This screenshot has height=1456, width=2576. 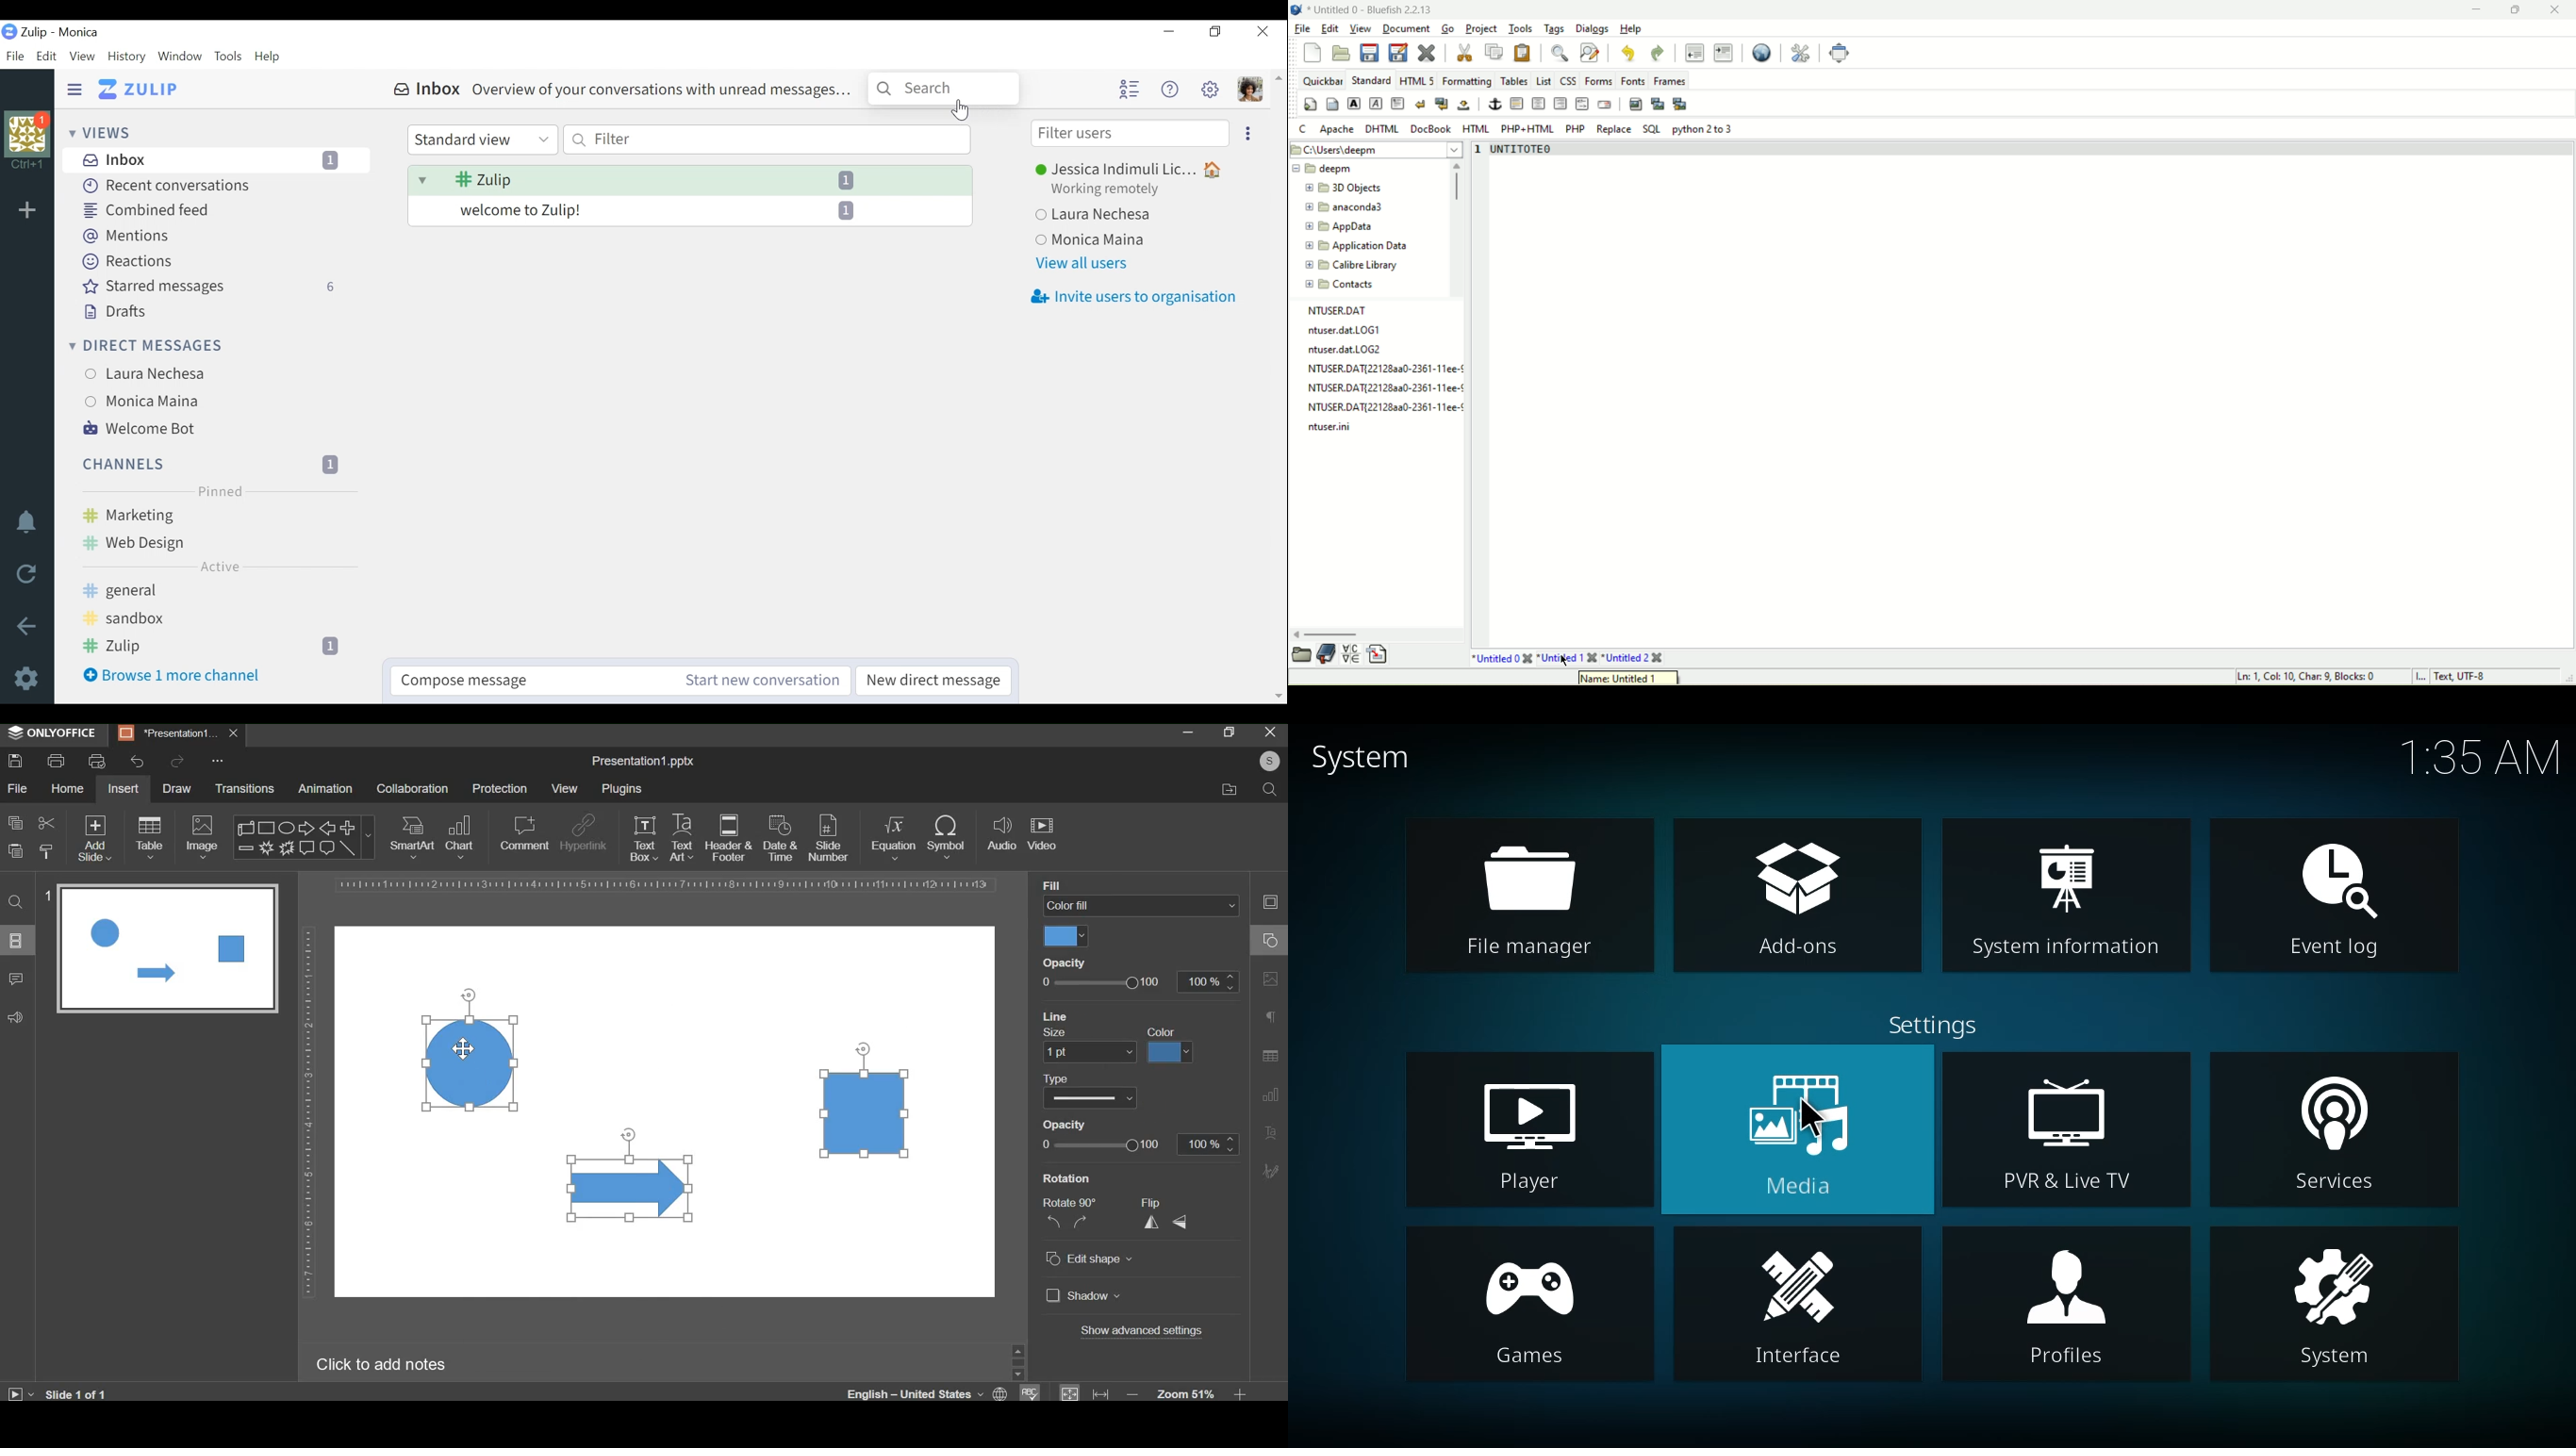 I want to click on shape, so click(x=302, y=837).